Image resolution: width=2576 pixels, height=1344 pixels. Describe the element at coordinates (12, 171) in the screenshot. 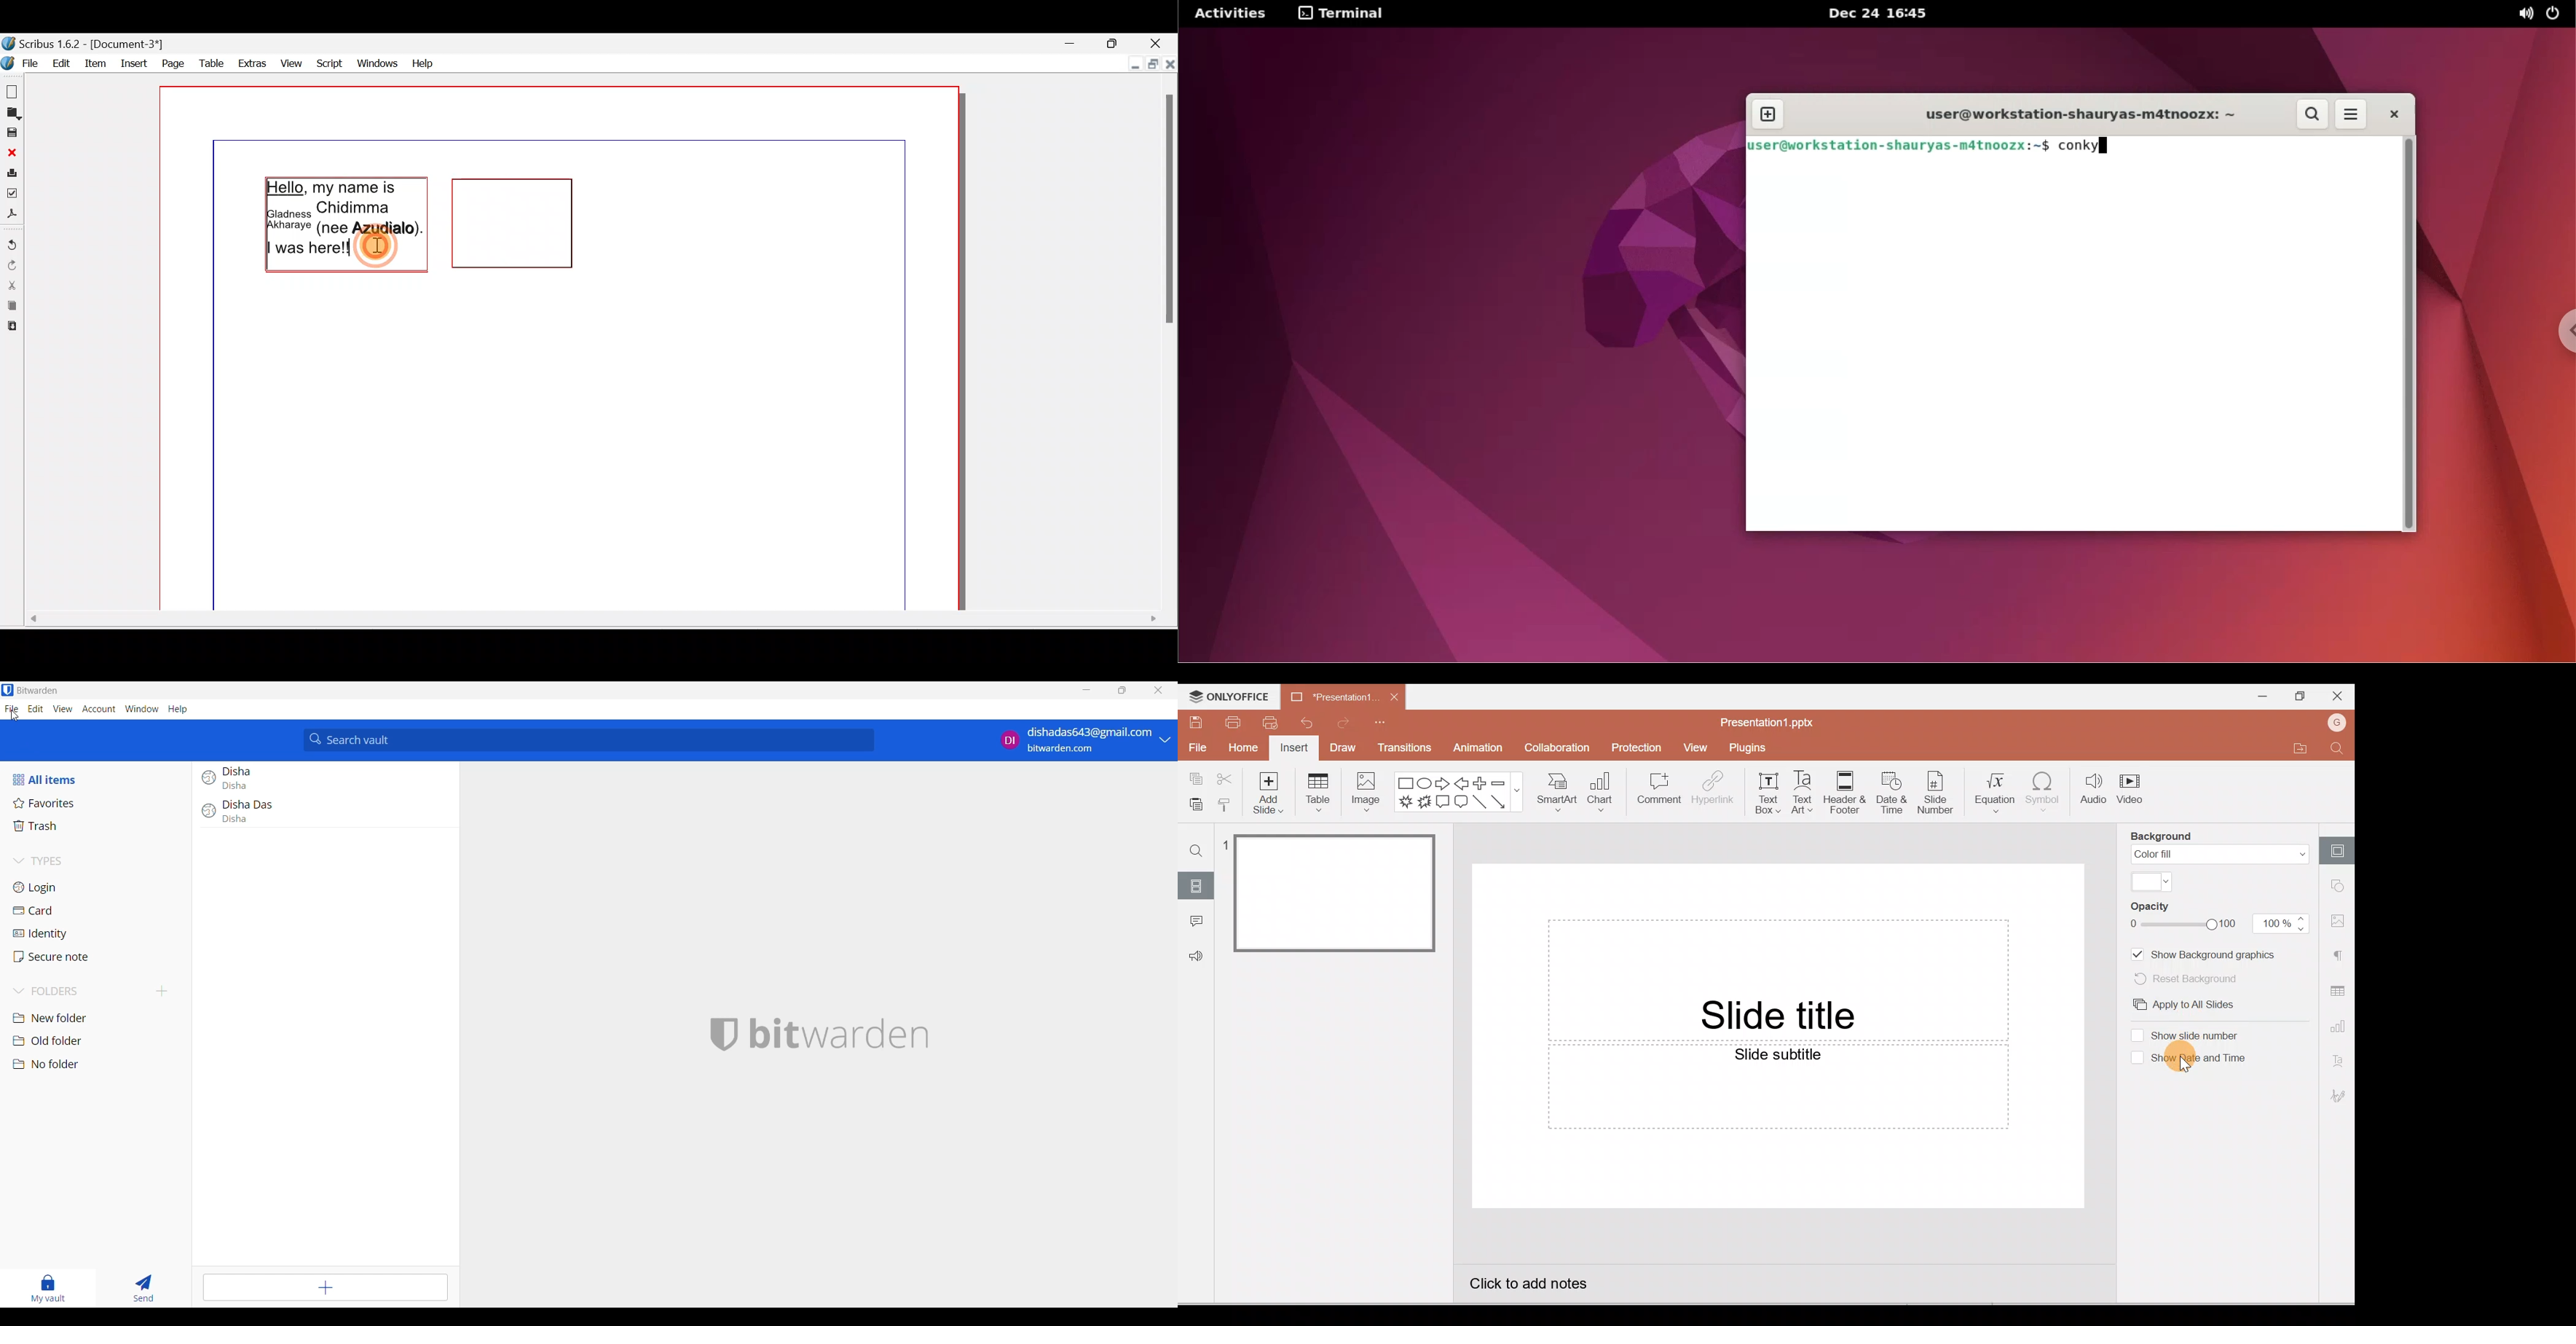

I see `Print` at that location.